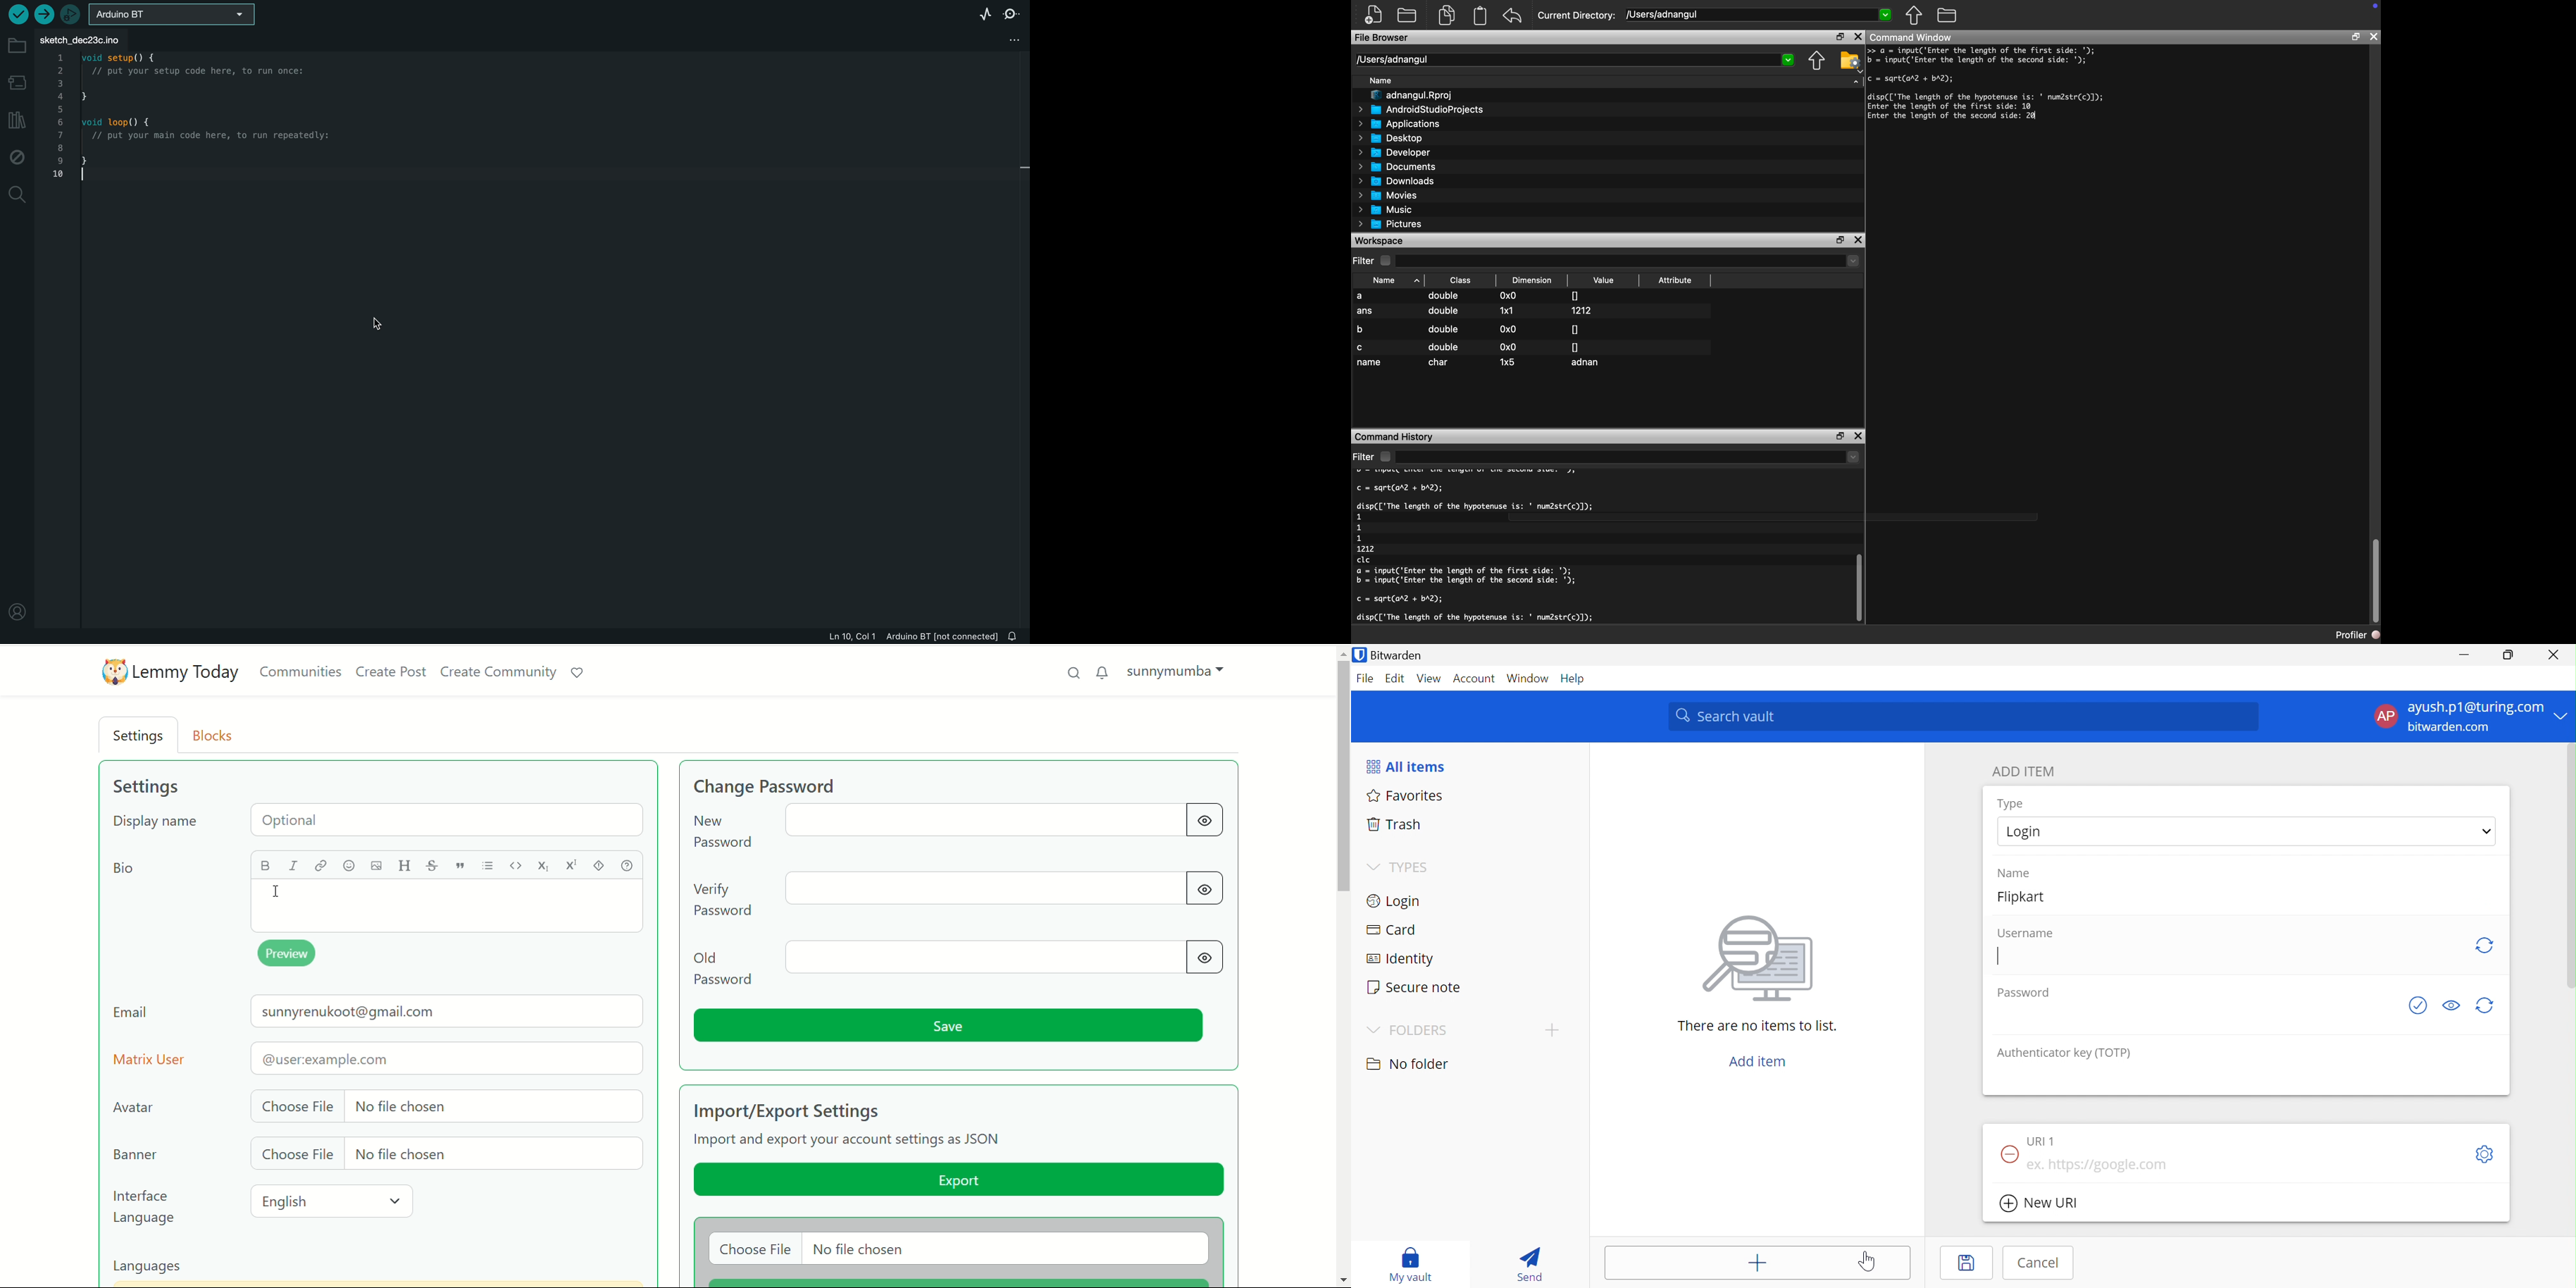 The width and height of the screenshot is (2576, 1288). What do you see at coordinates (2462, 654) in the screenshot?
I see `Minimize` at bounding box center [2462, 654].